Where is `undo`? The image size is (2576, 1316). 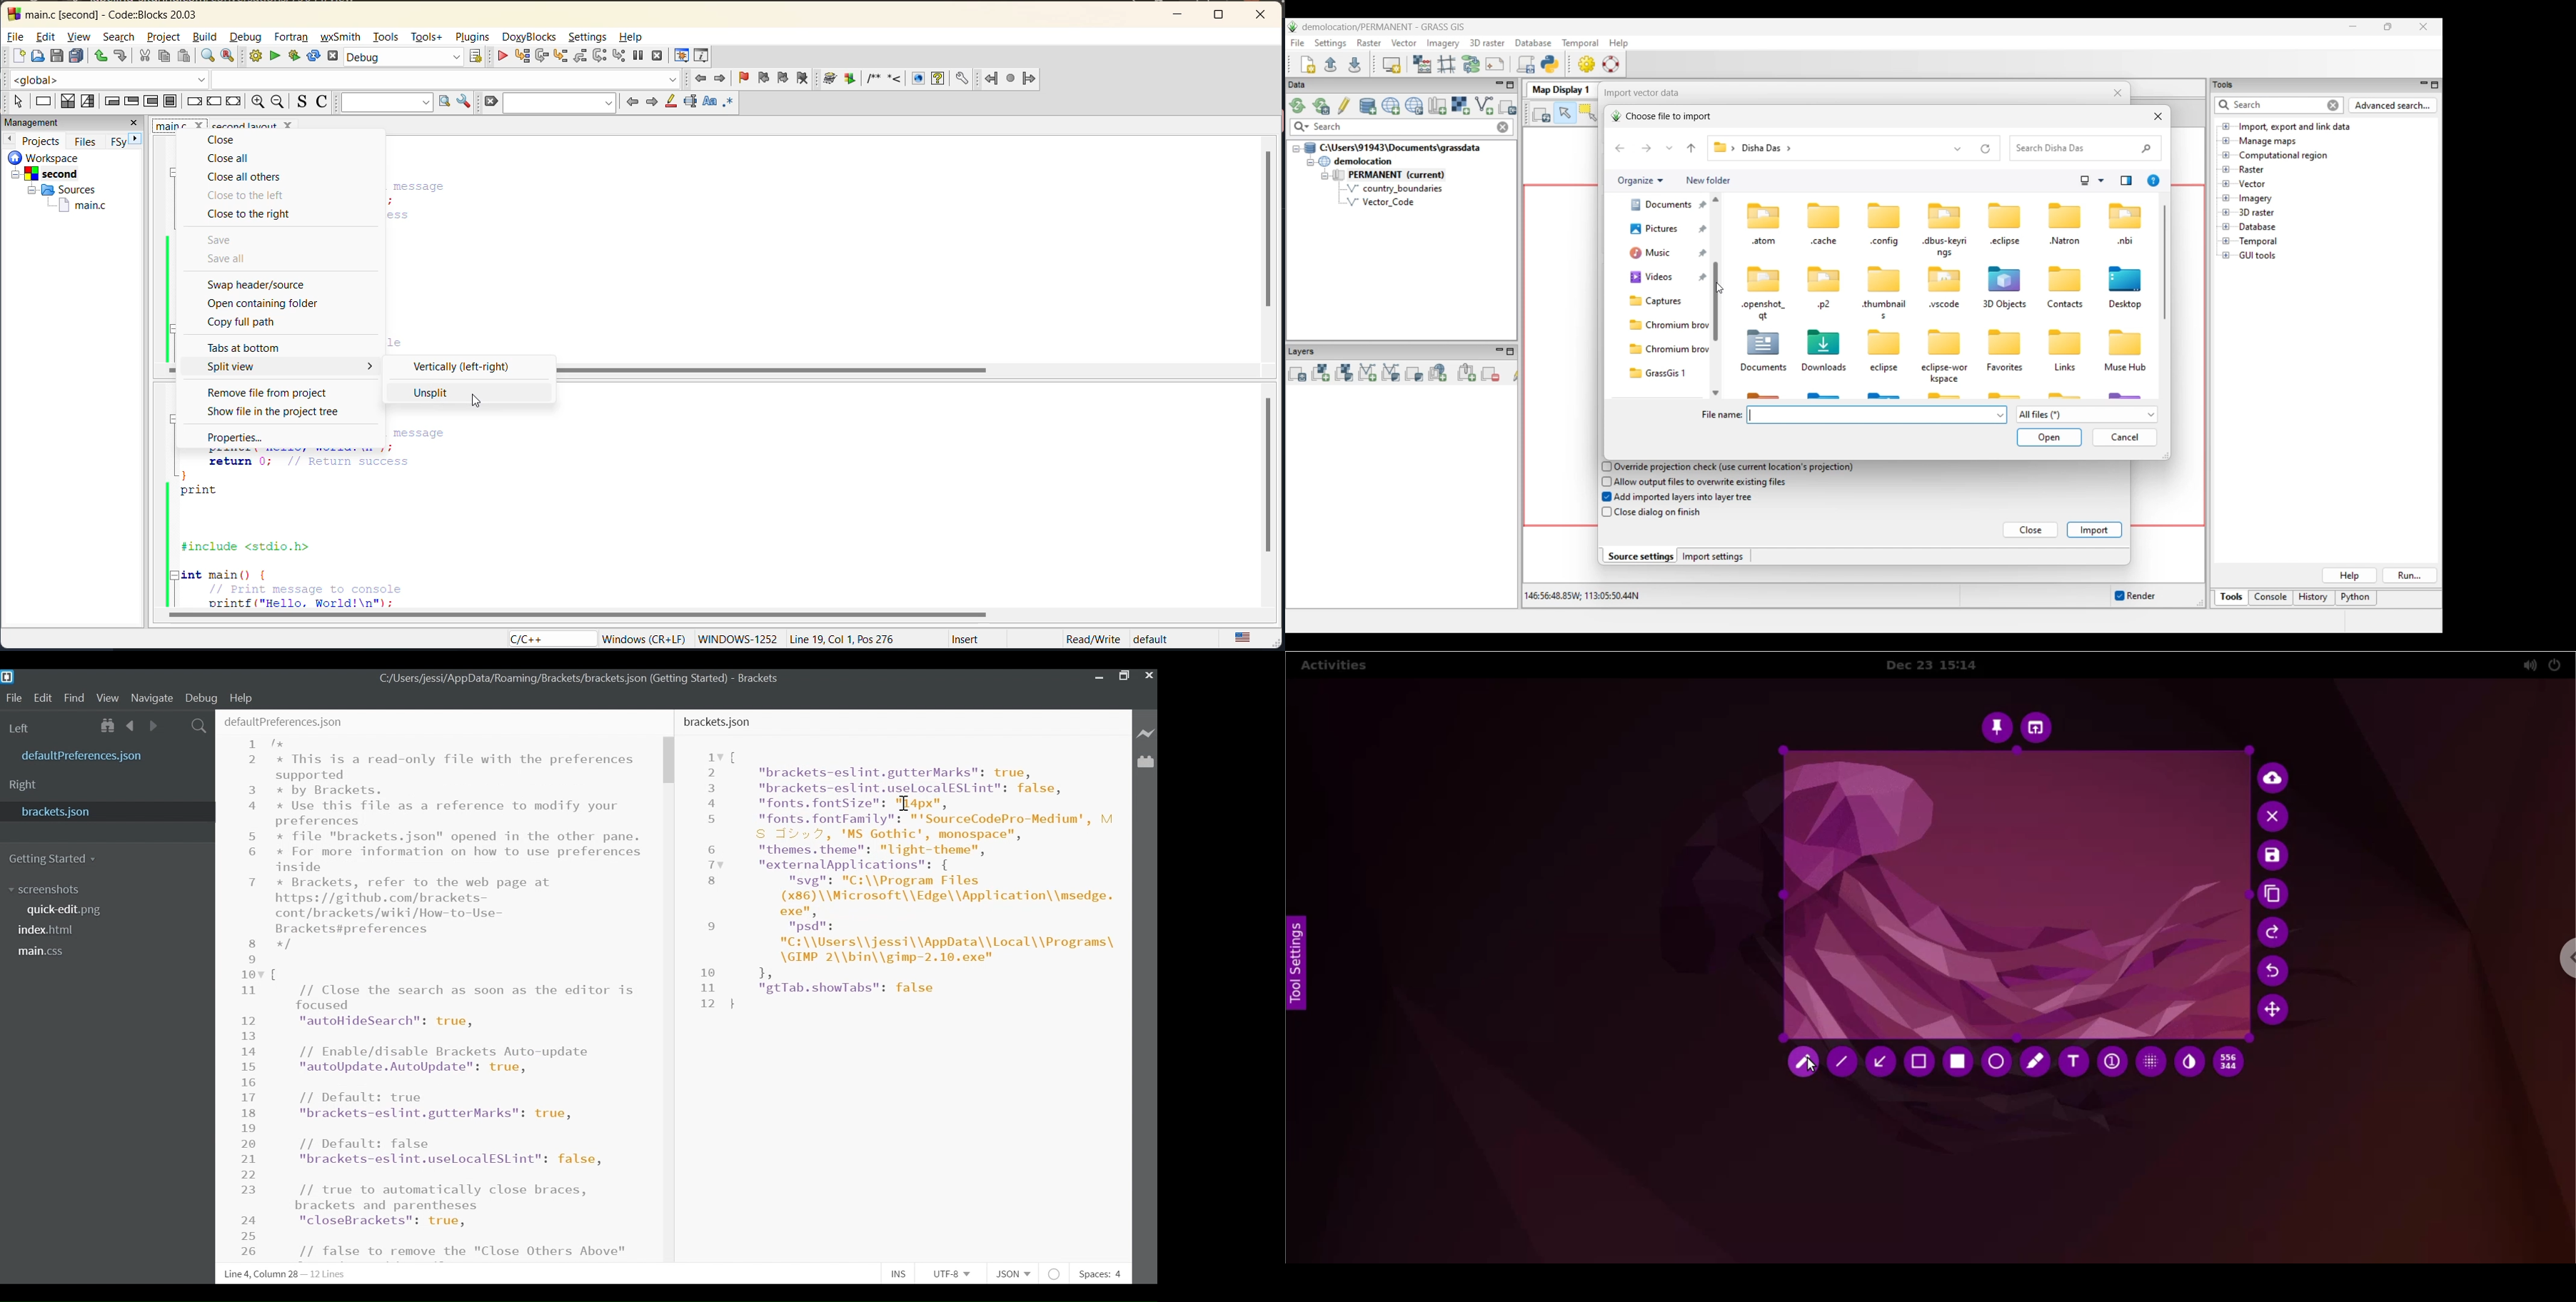
undo is located at coordinates (98, 56).